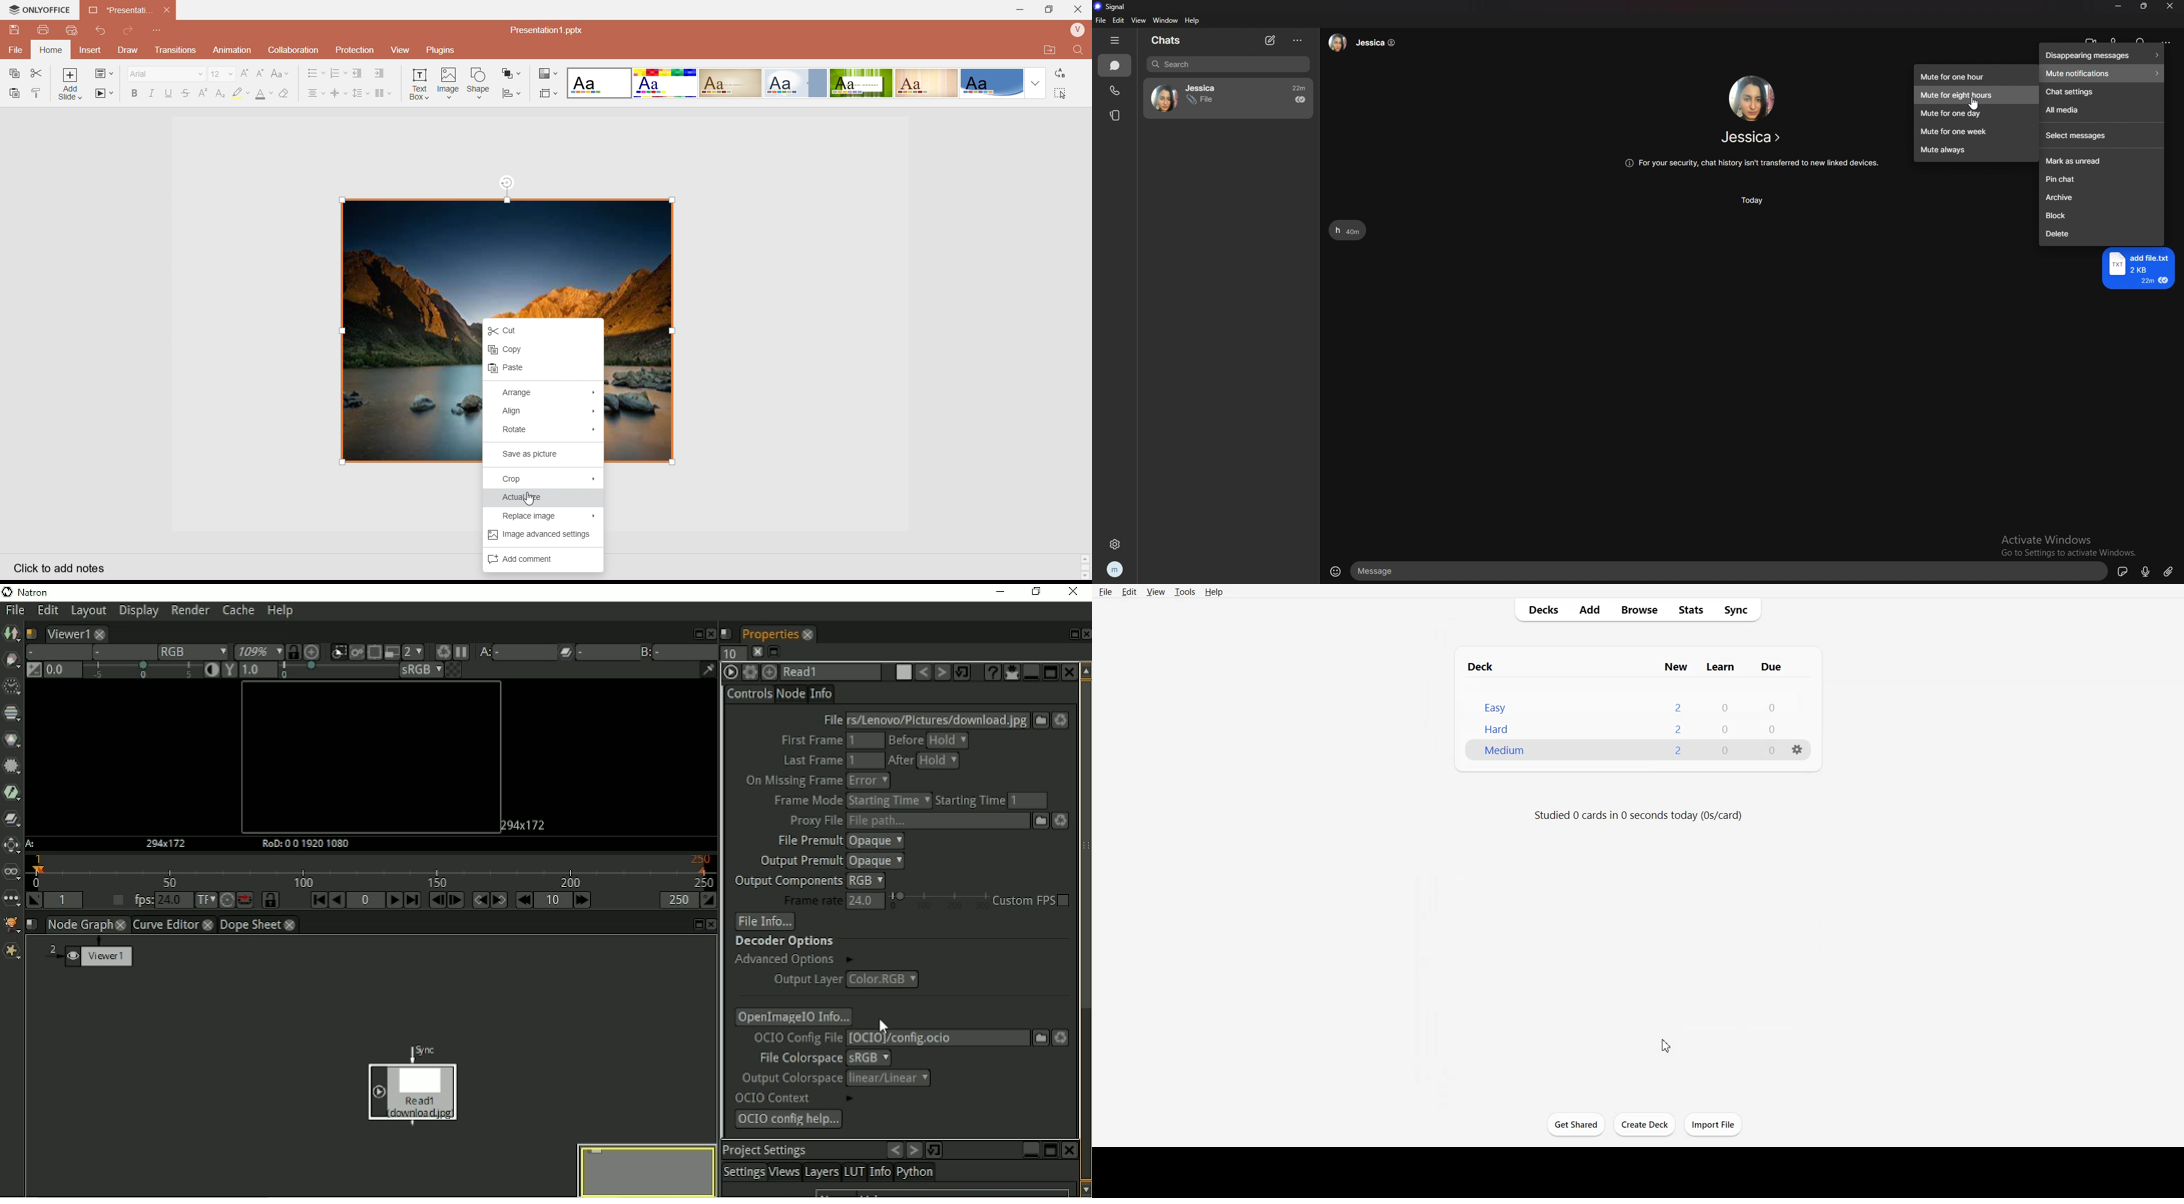 This screenshot has height=1204, width=2184. What do you see at coordinates (1300, 100) in the screenshot?
I see `seen` at bounding box center [1300, 100].